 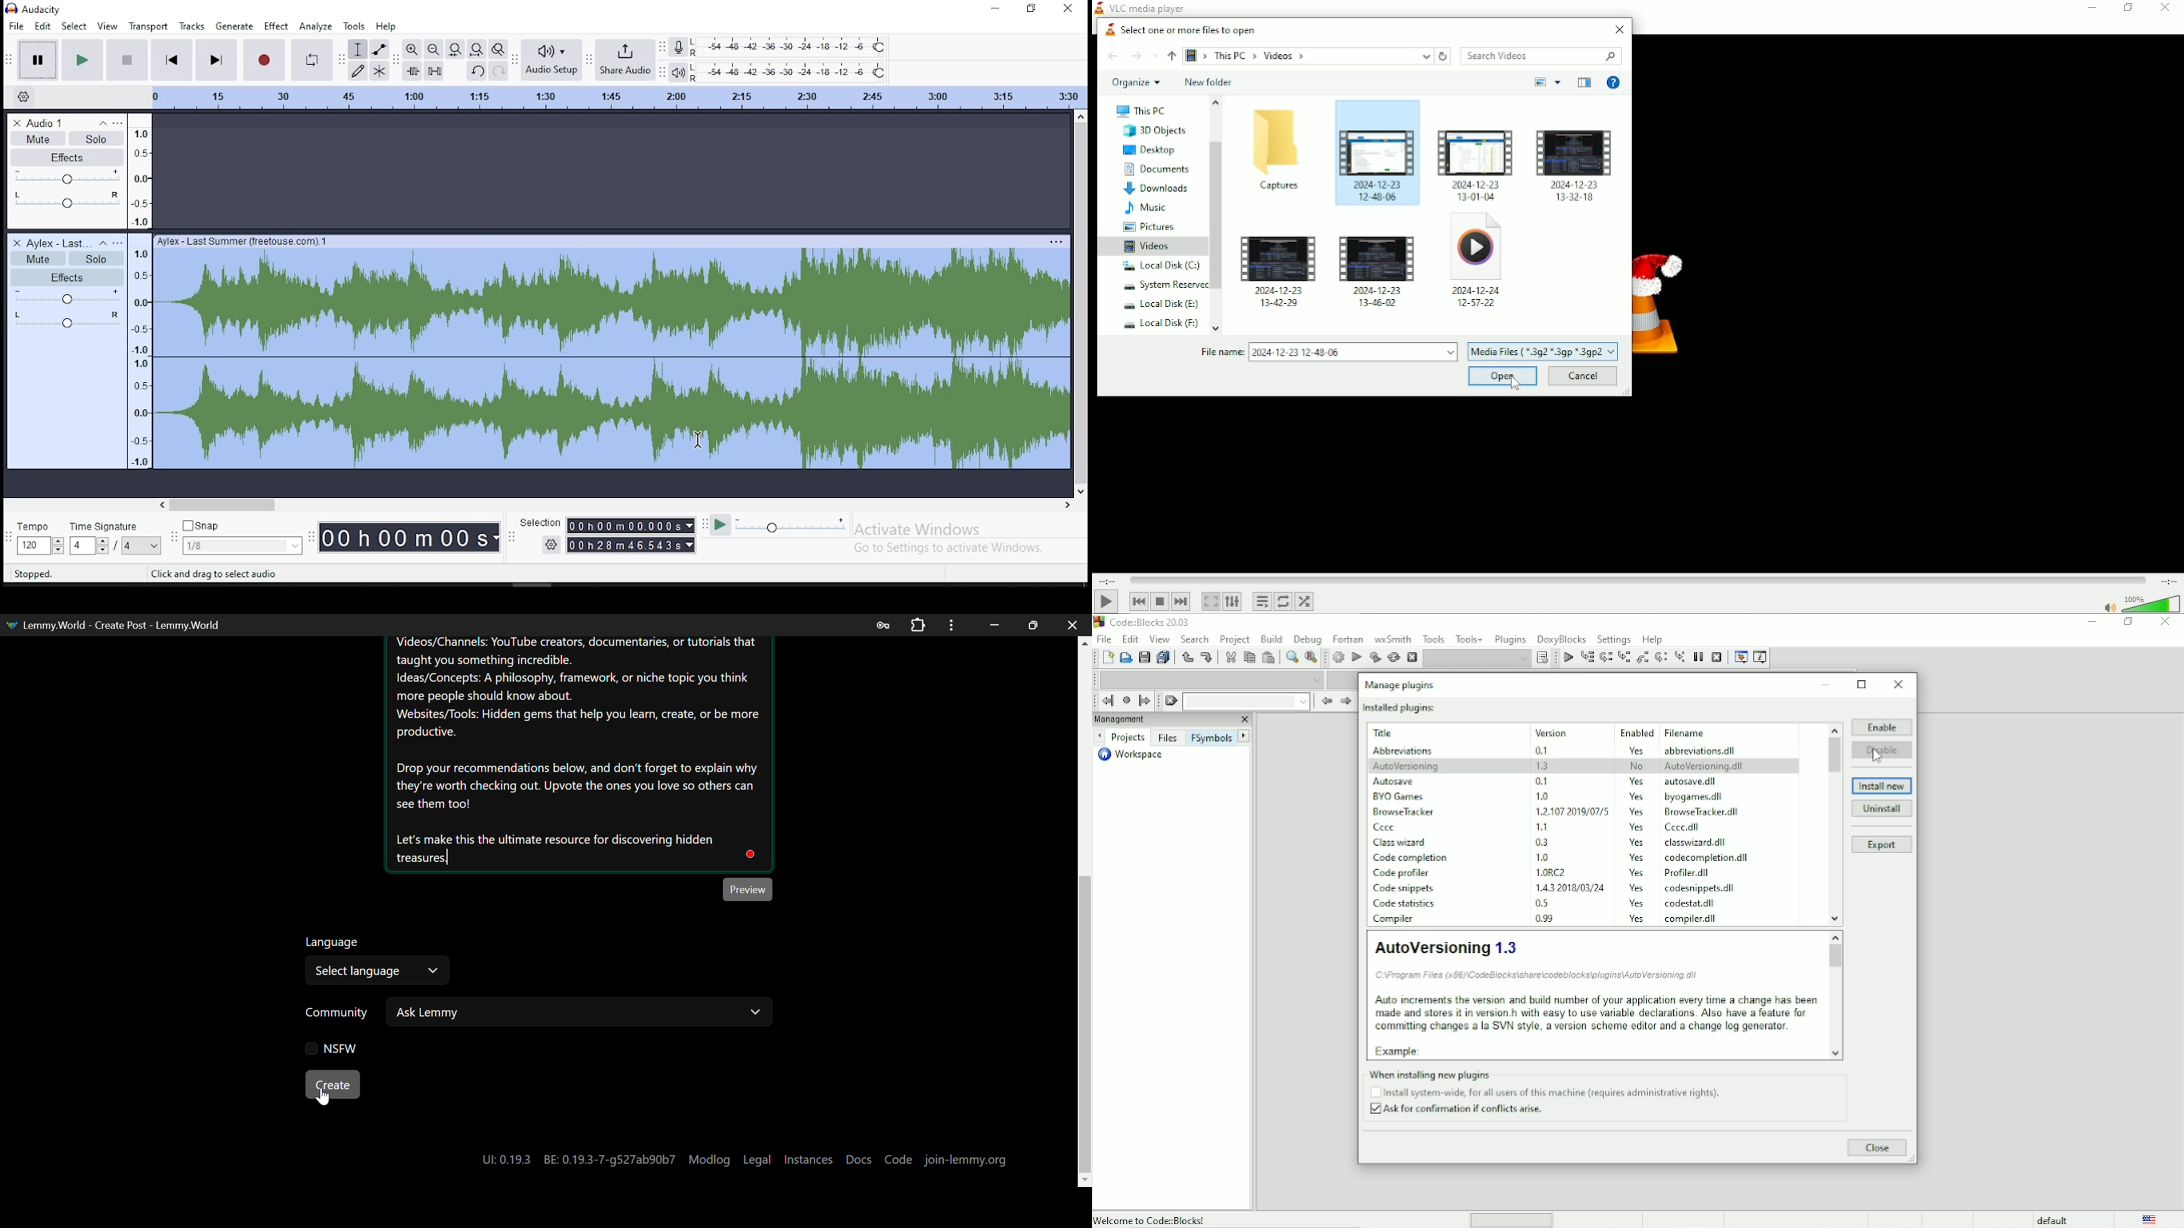 What do you see at coordinates (1639, 903) in the screenshot?
I see `Yes` at bounding box center [1639, 903].